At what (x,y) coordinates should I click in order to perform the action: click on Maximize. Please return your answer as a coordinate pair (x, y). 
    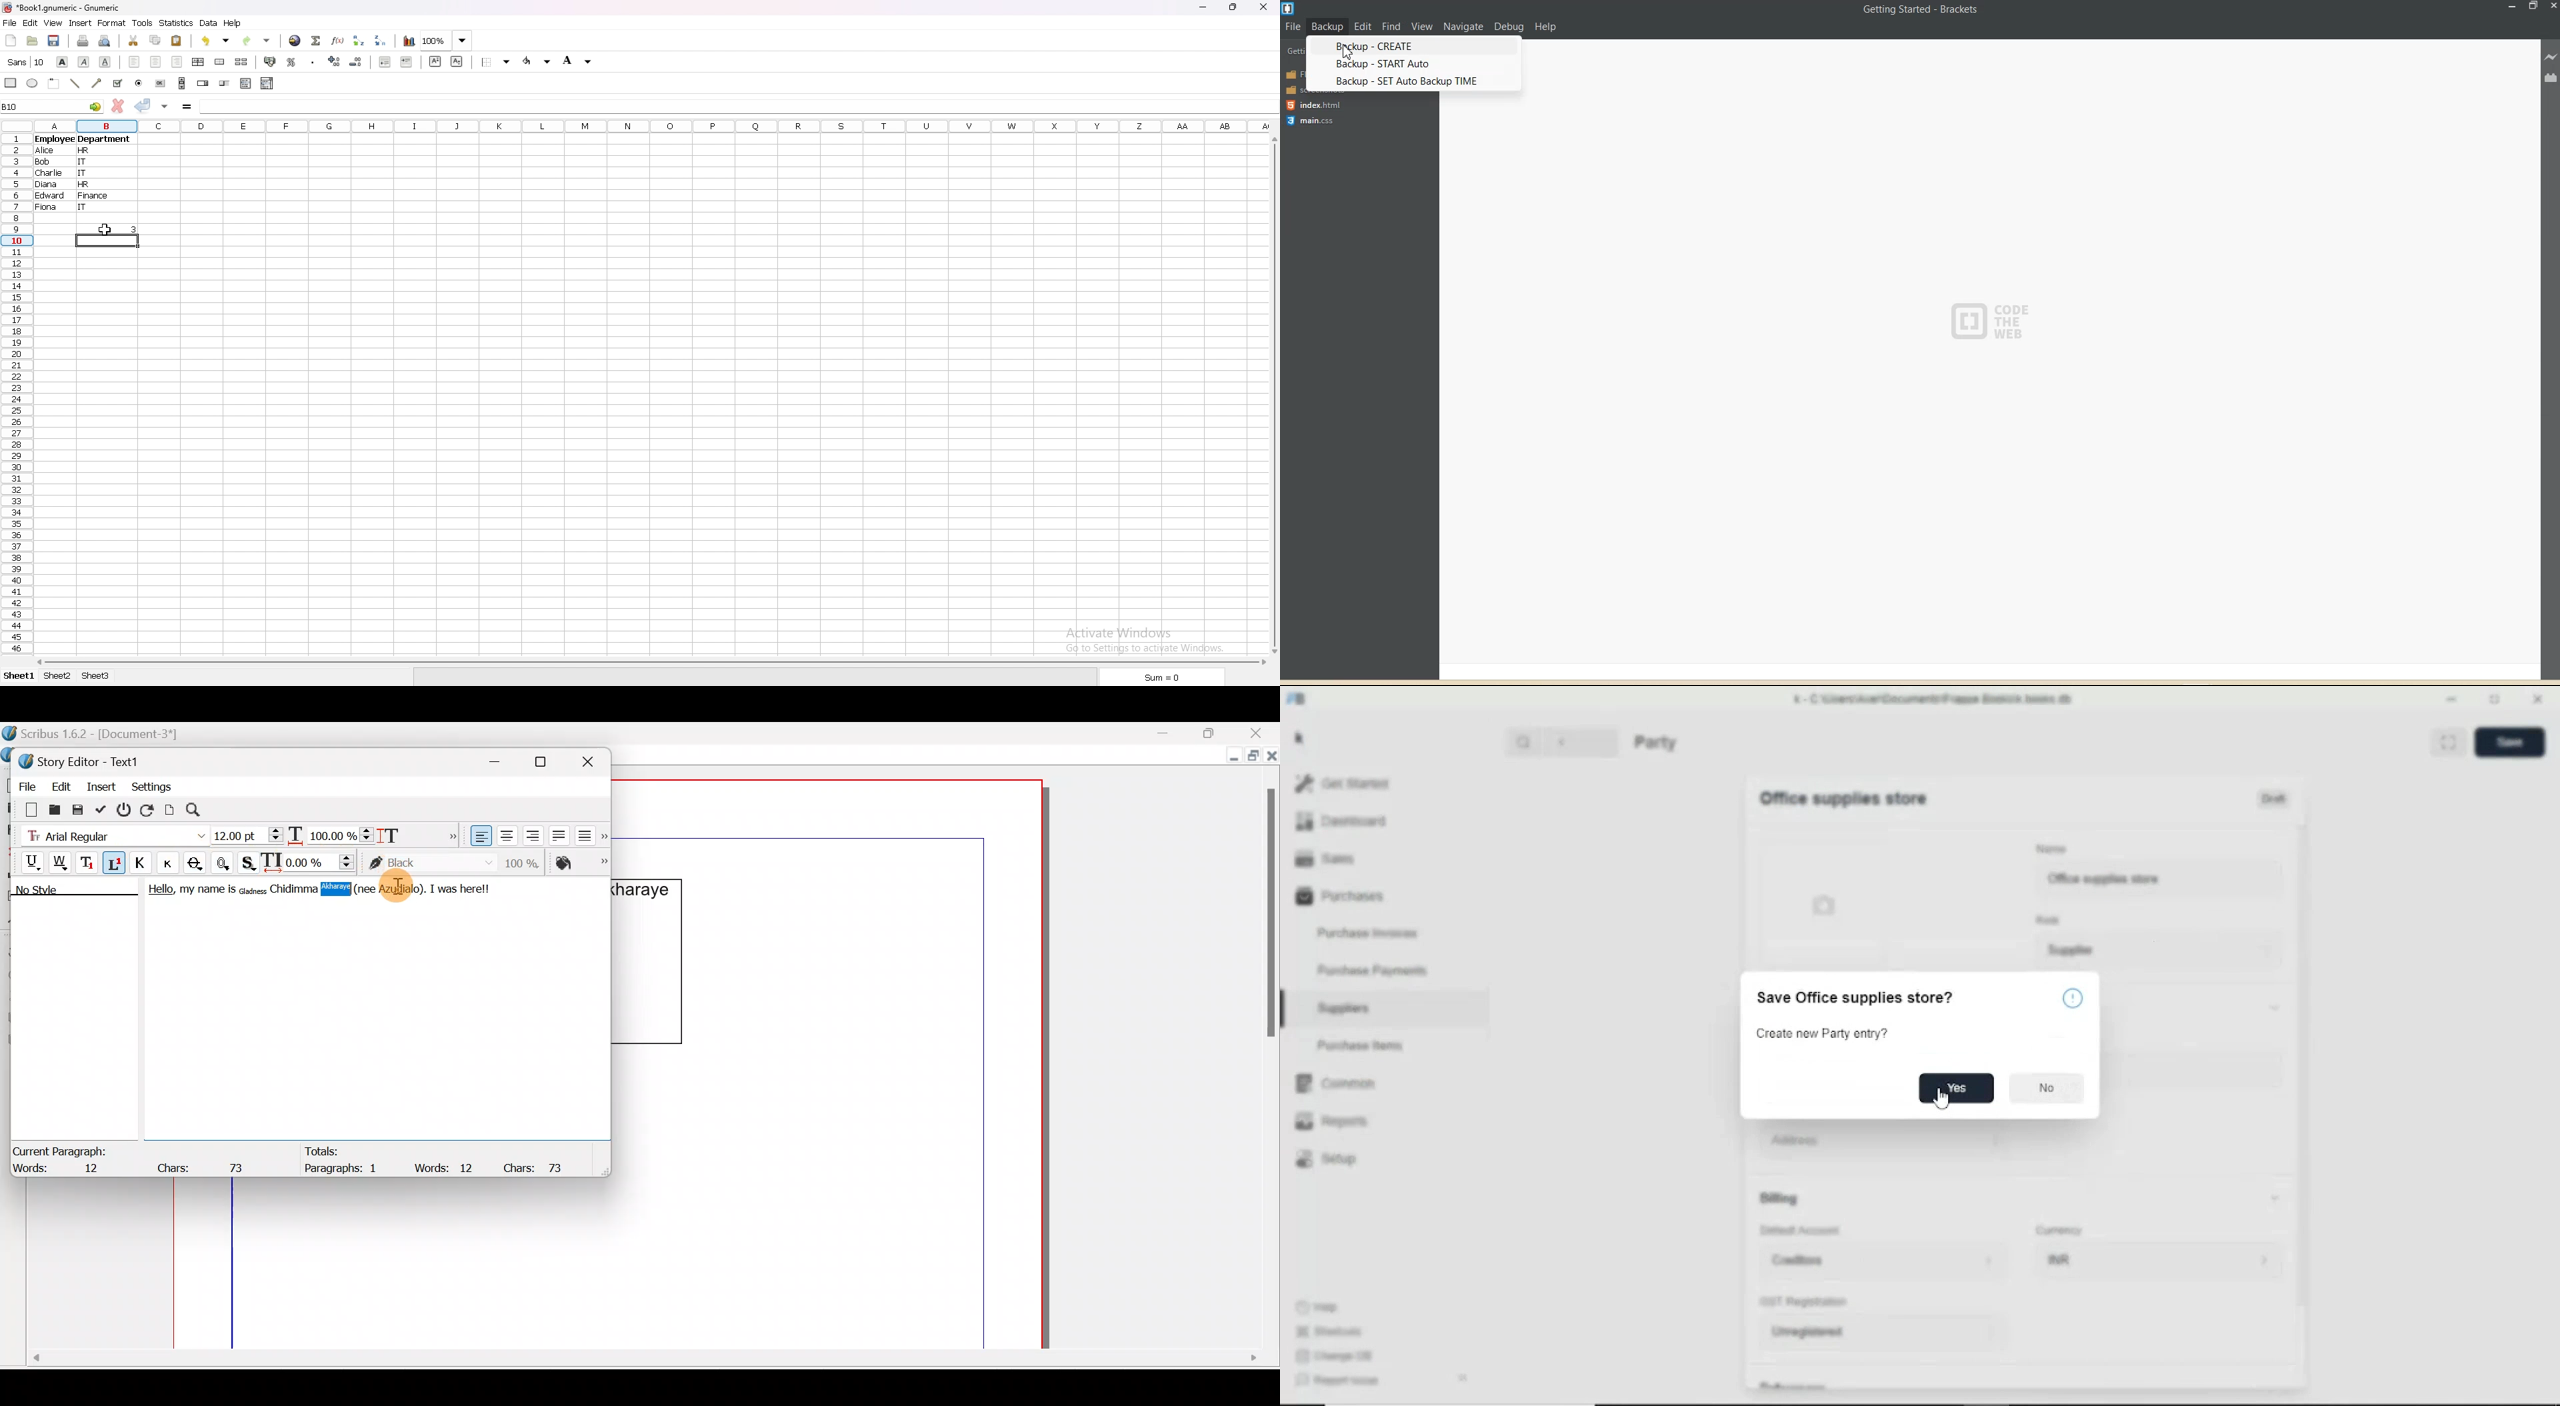
    Looking at the image, I should click on (1251, 757).